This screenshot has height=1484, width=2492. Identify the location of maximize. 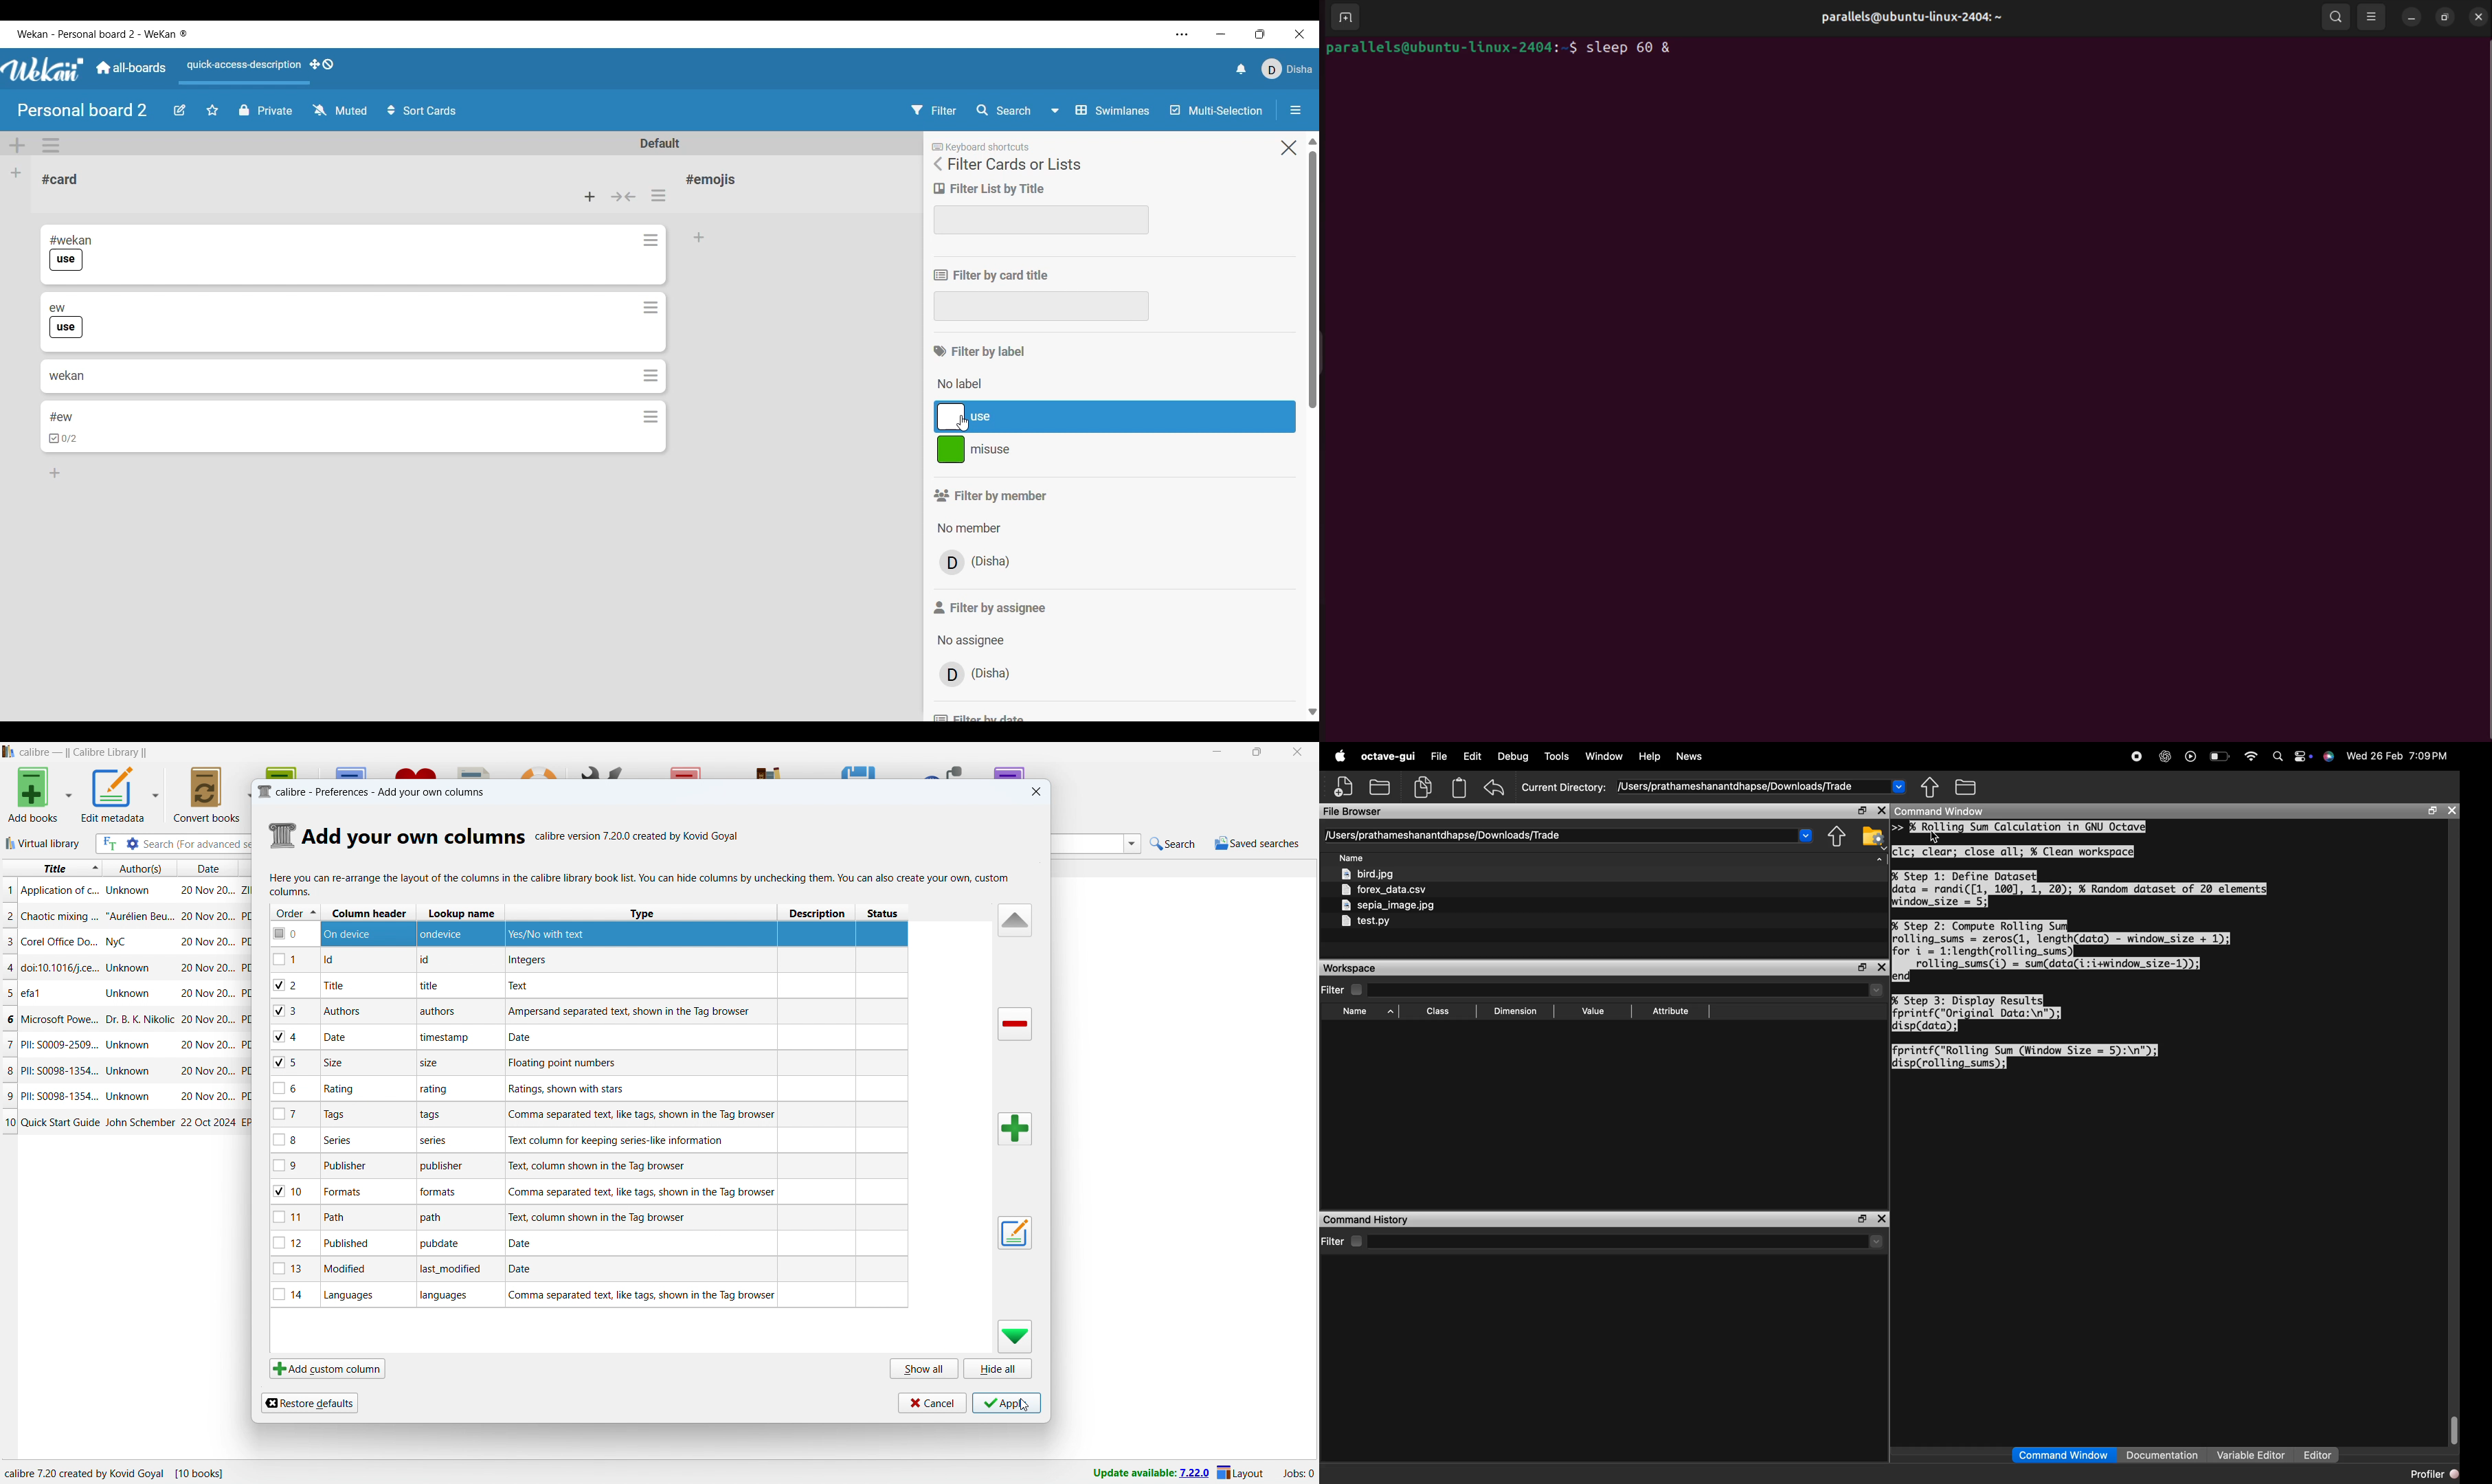
(1861, 810).